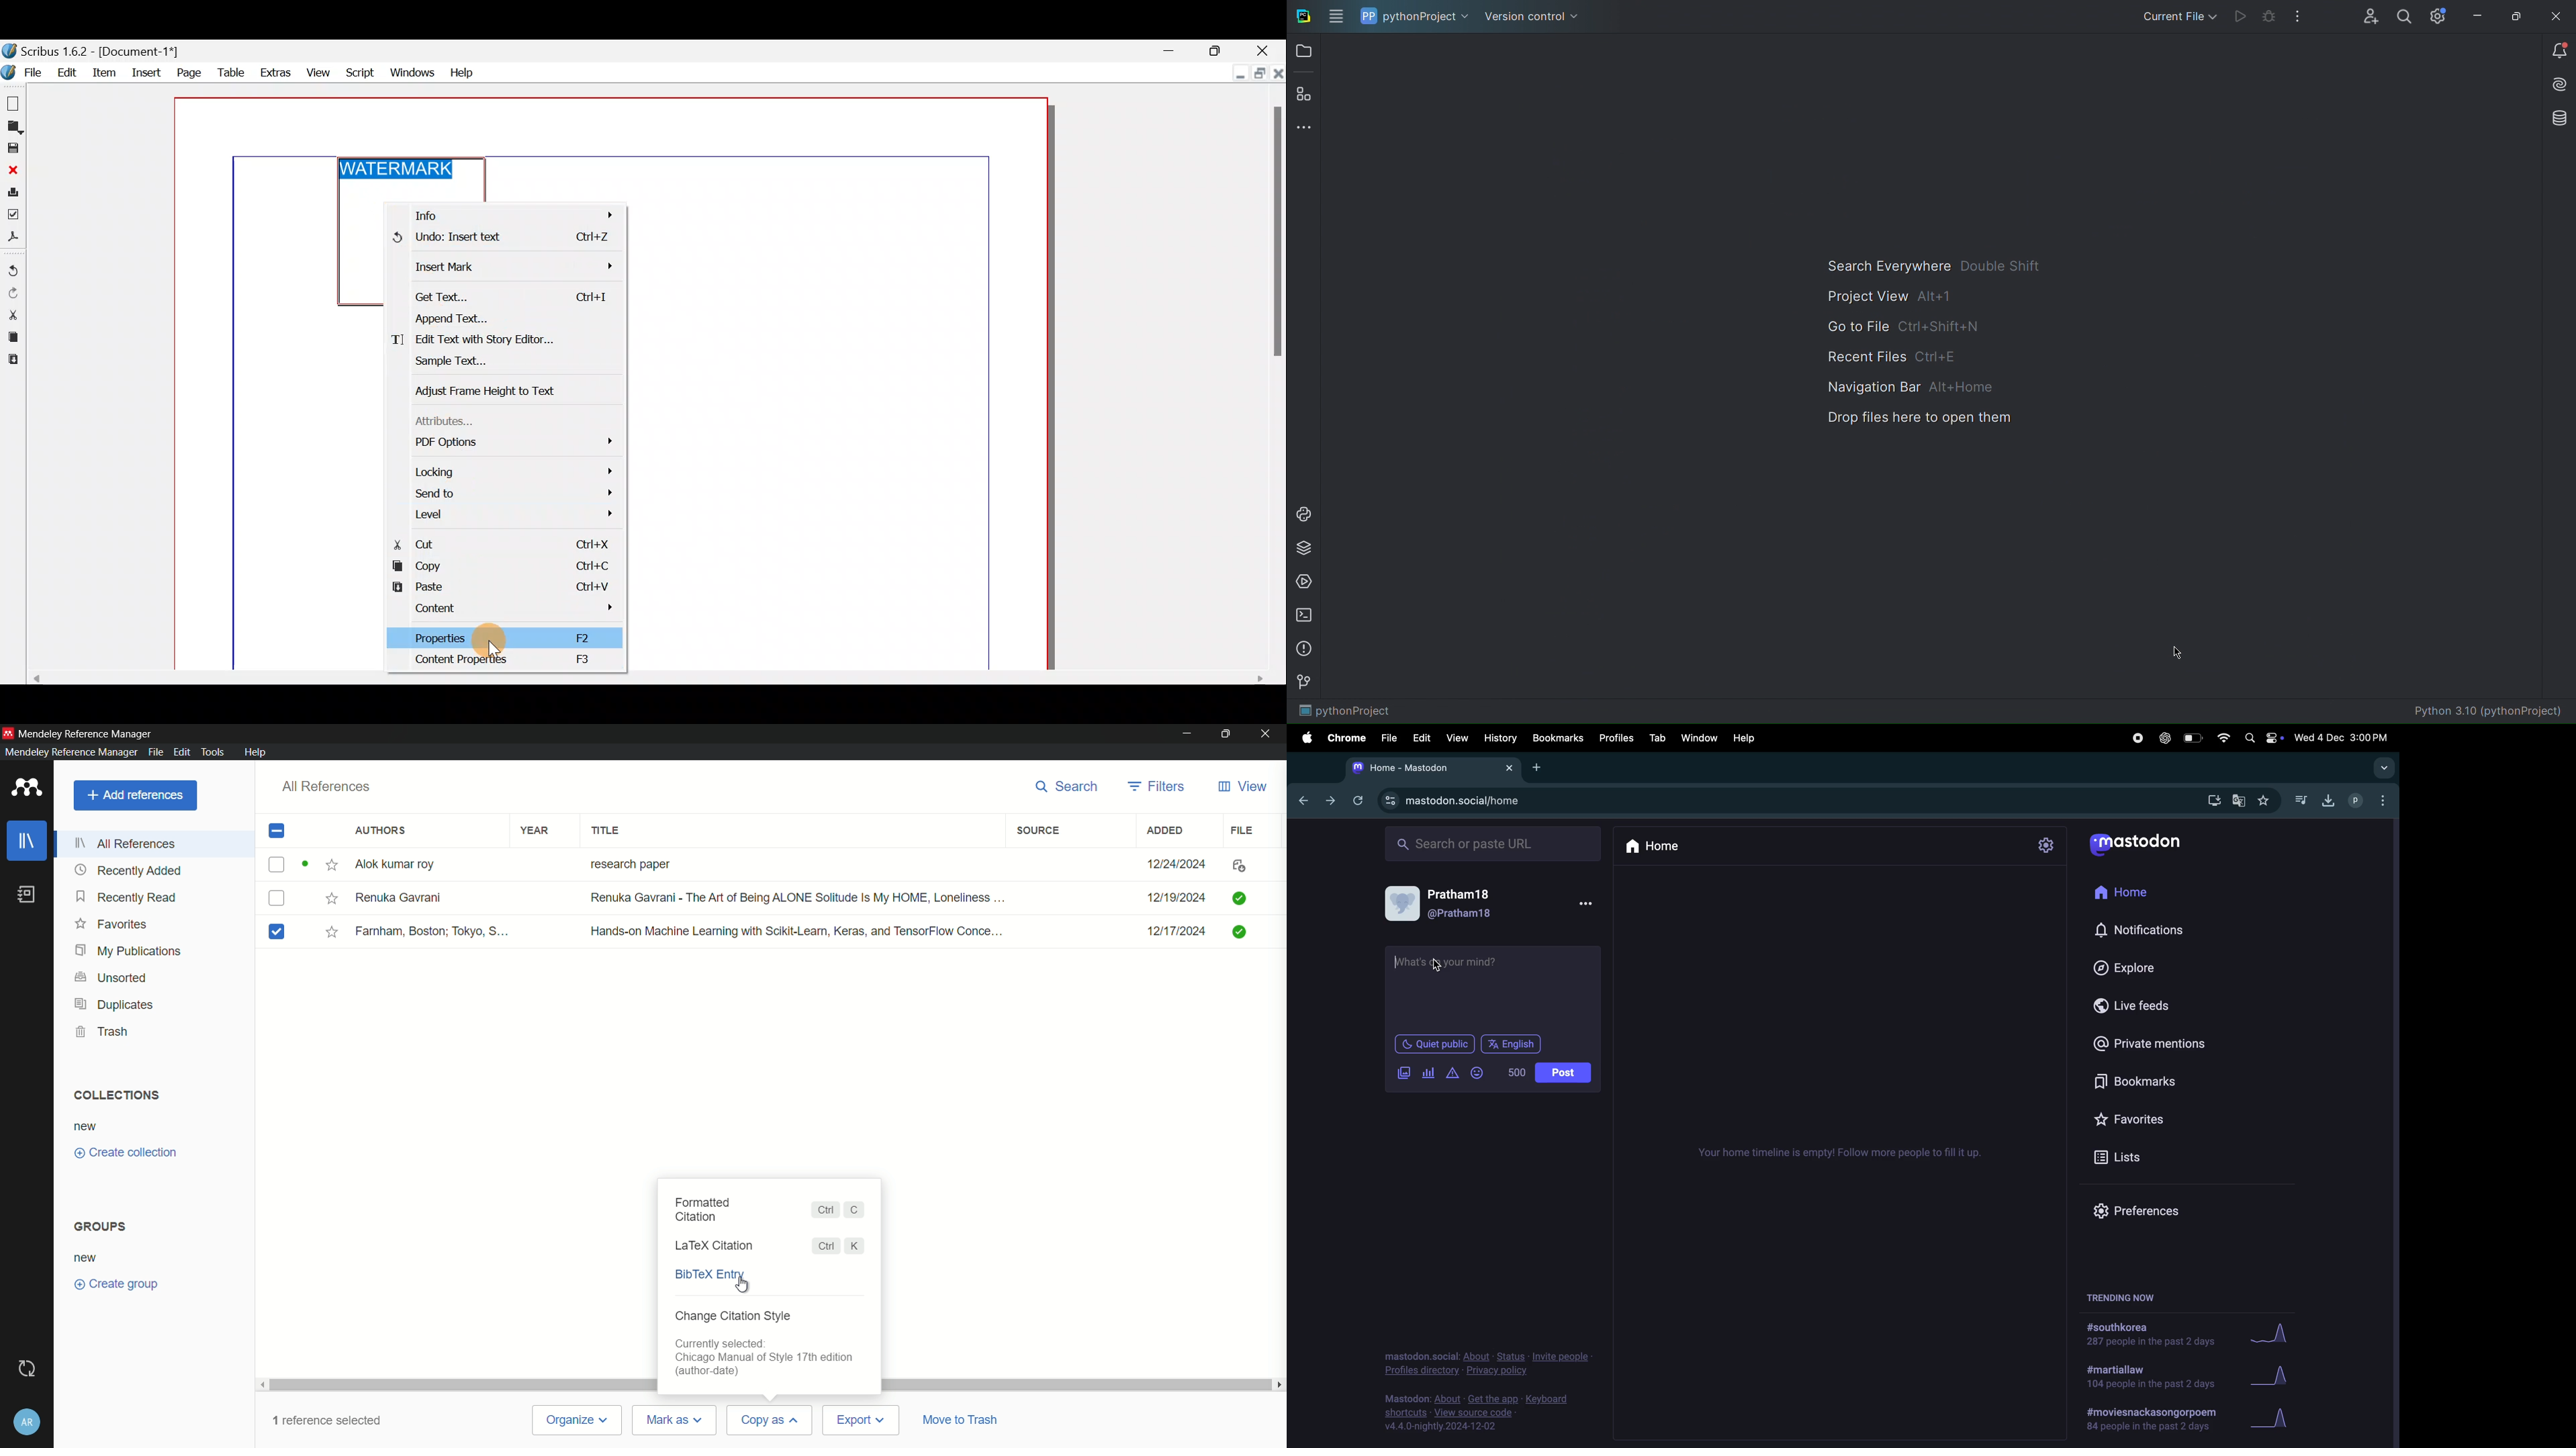  What do you see at coordinates (181, 751) in the screenshot?
I see `edit menu` at bounding box center [181, 751].